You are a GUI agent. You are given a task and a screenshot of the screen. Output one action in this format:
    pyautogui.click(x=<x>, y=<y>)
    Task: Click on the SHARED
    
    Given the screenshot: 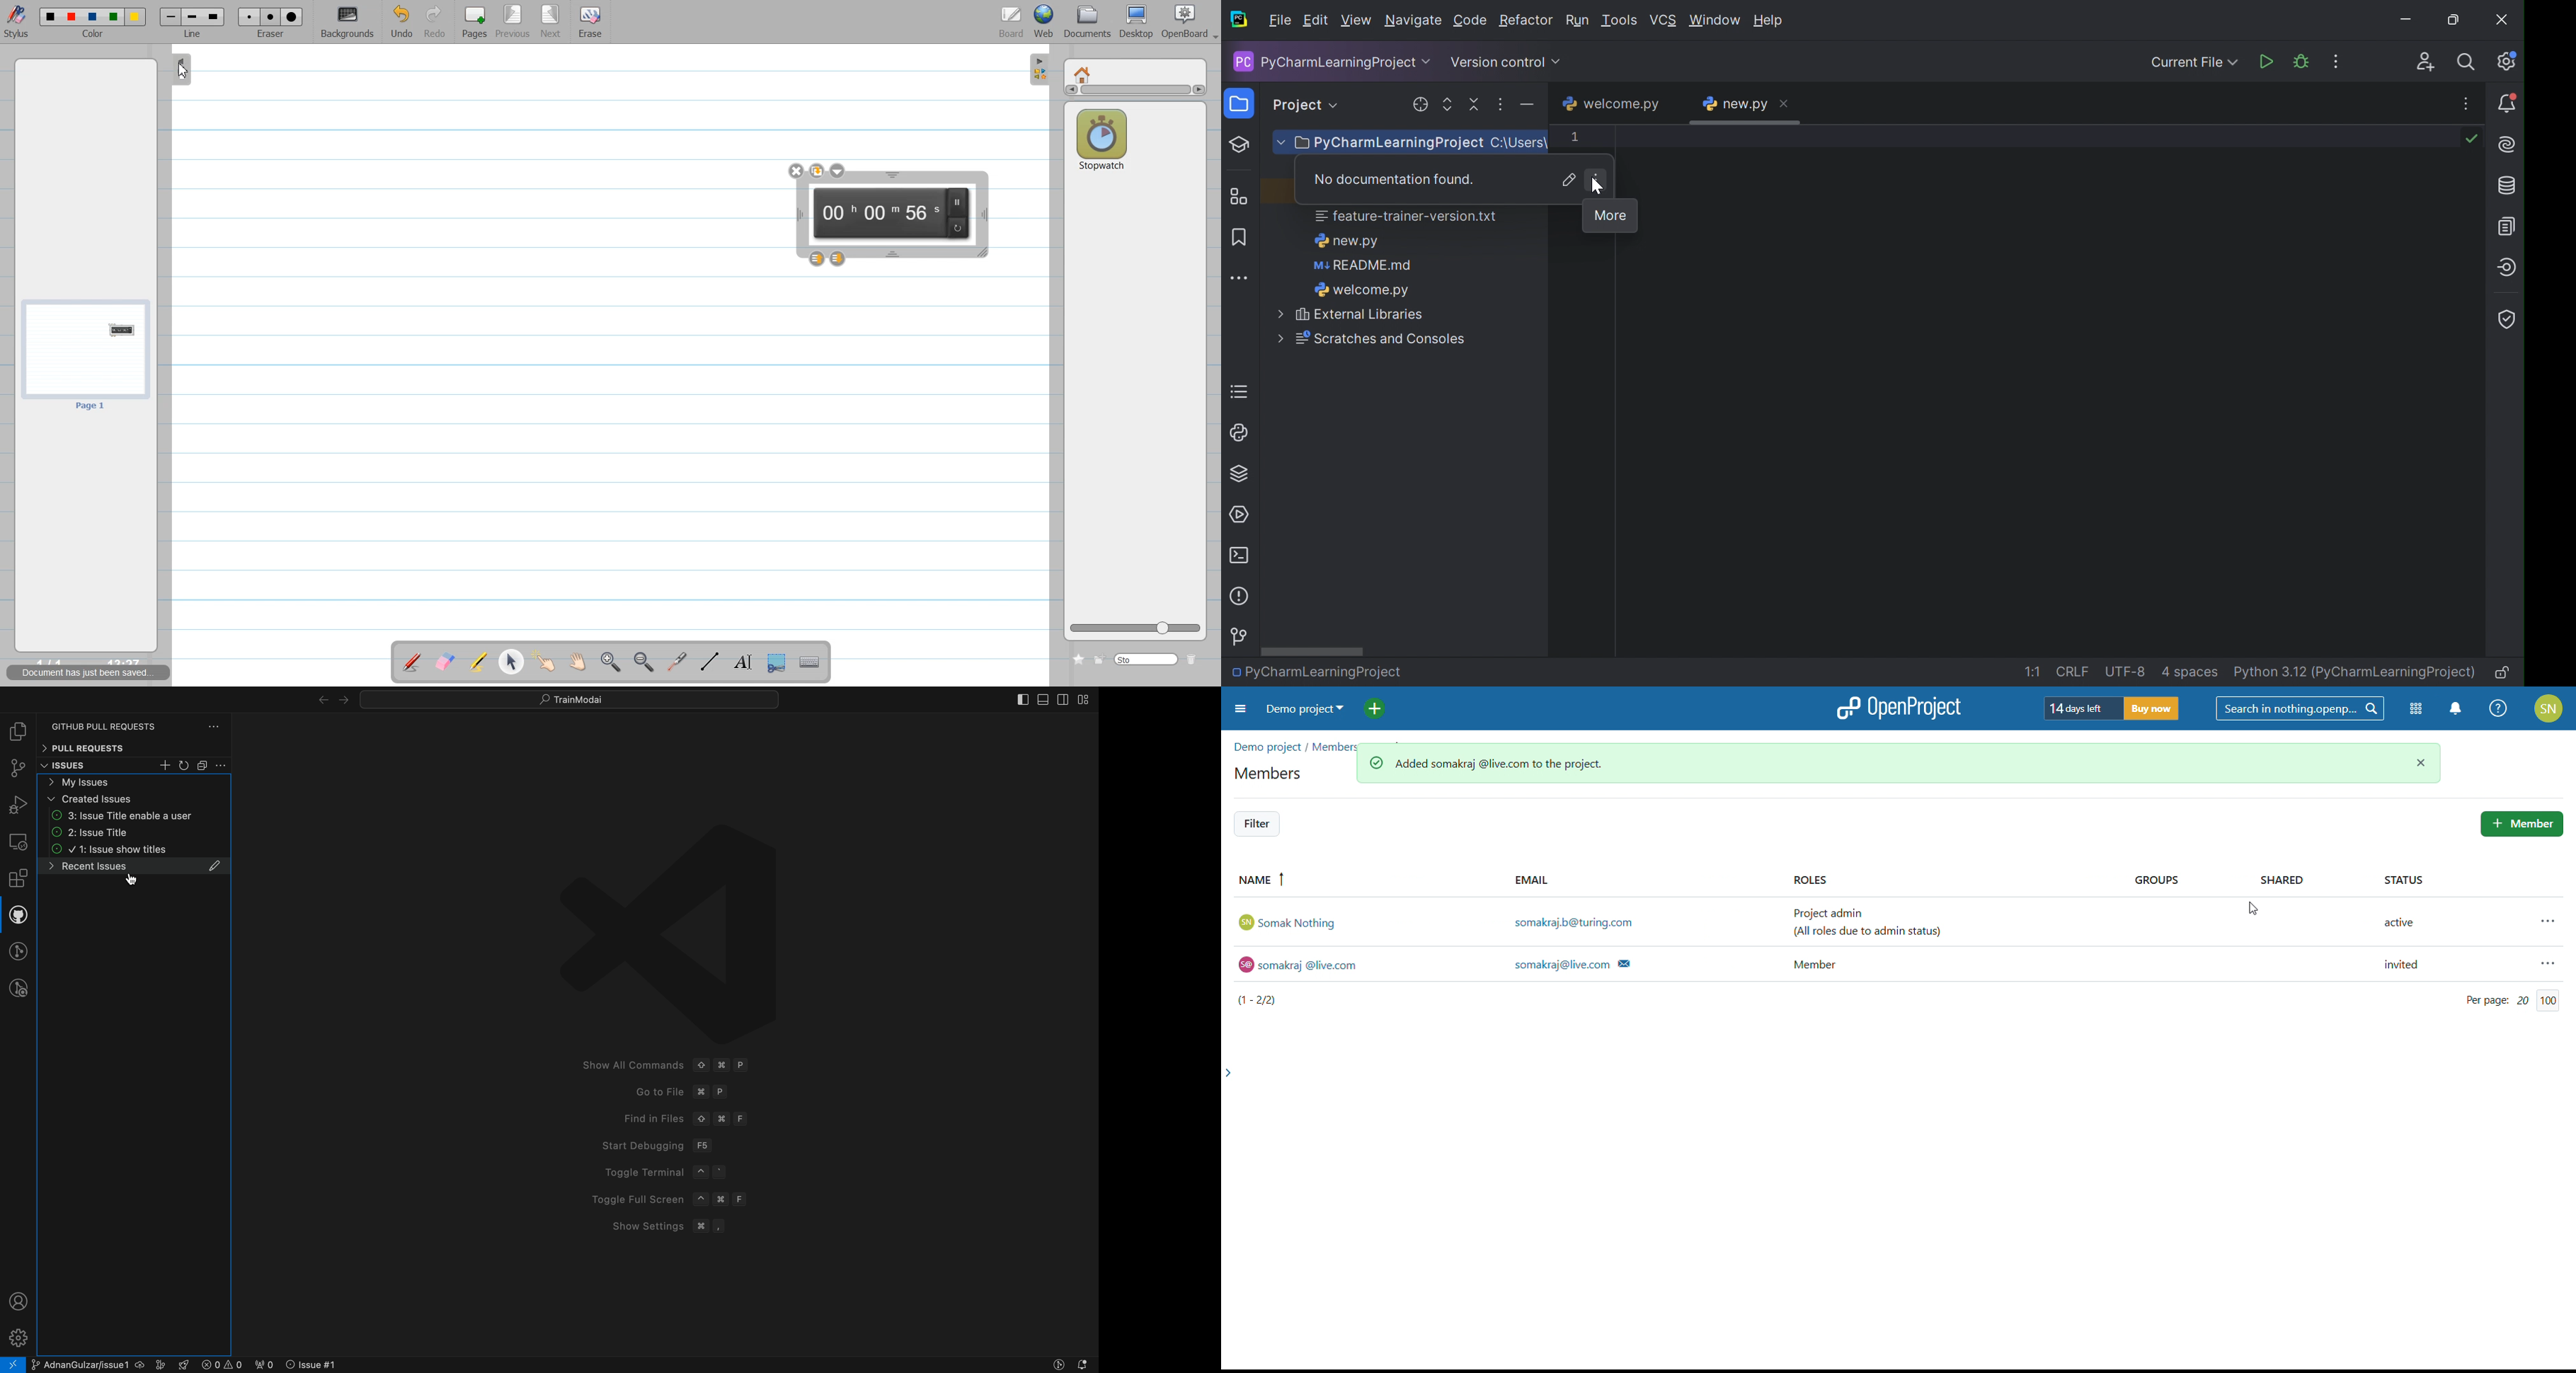 What is the action you would take?
    pyautogui.click(x=2275, y=880)
    